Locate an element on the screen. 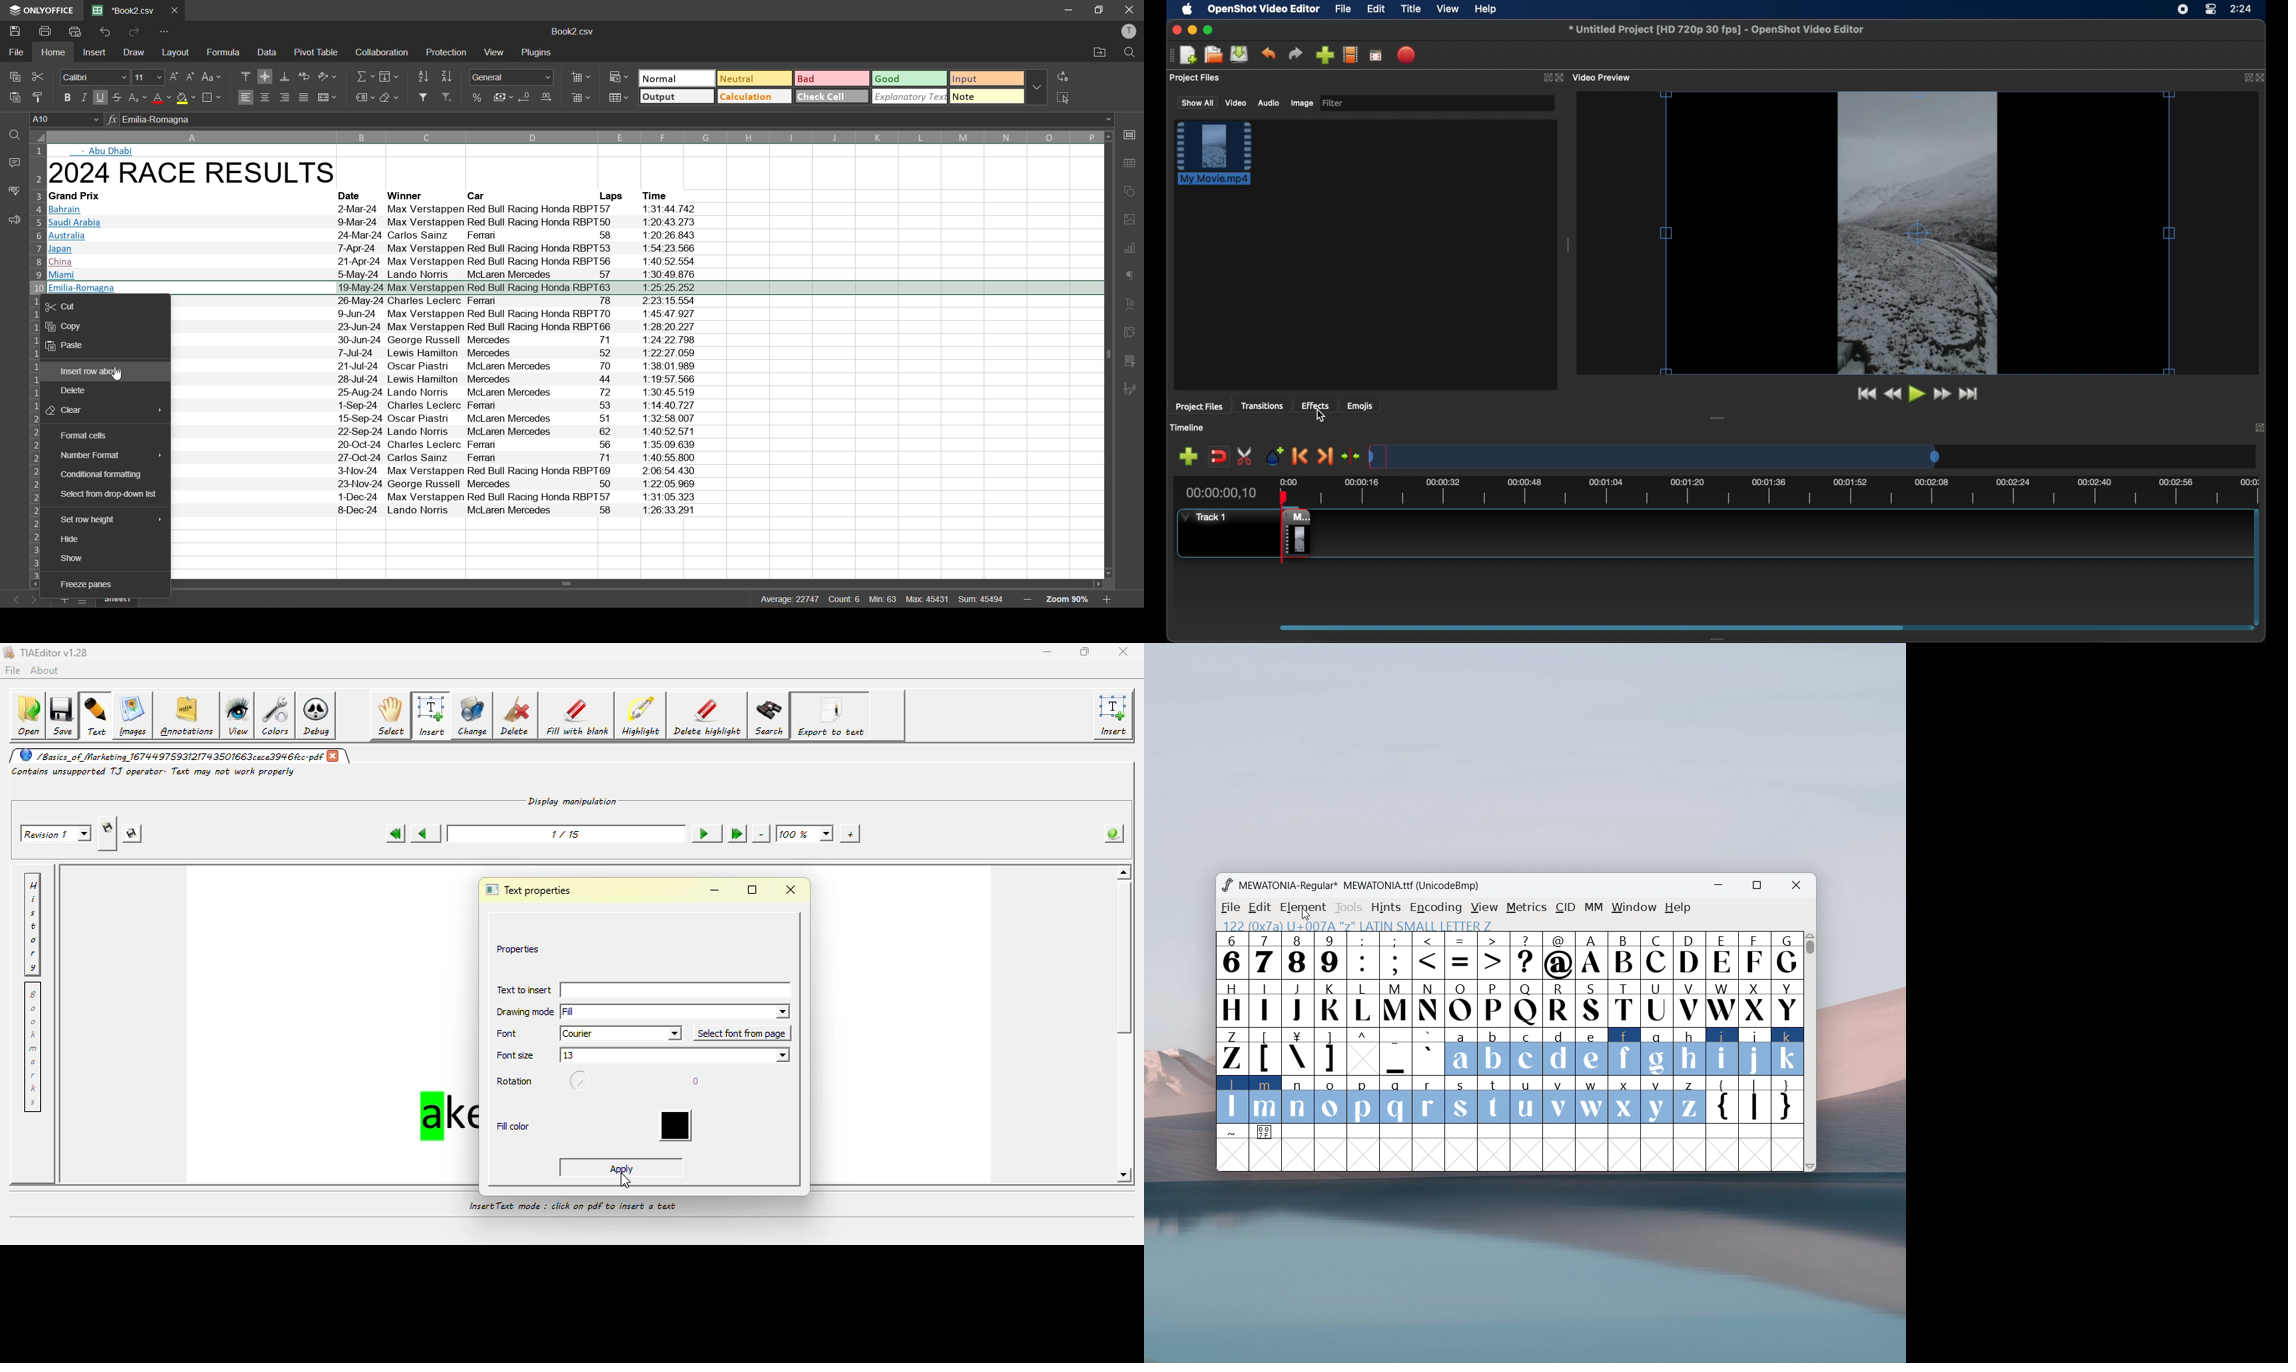  quick print is located at coordinates (76, 32).